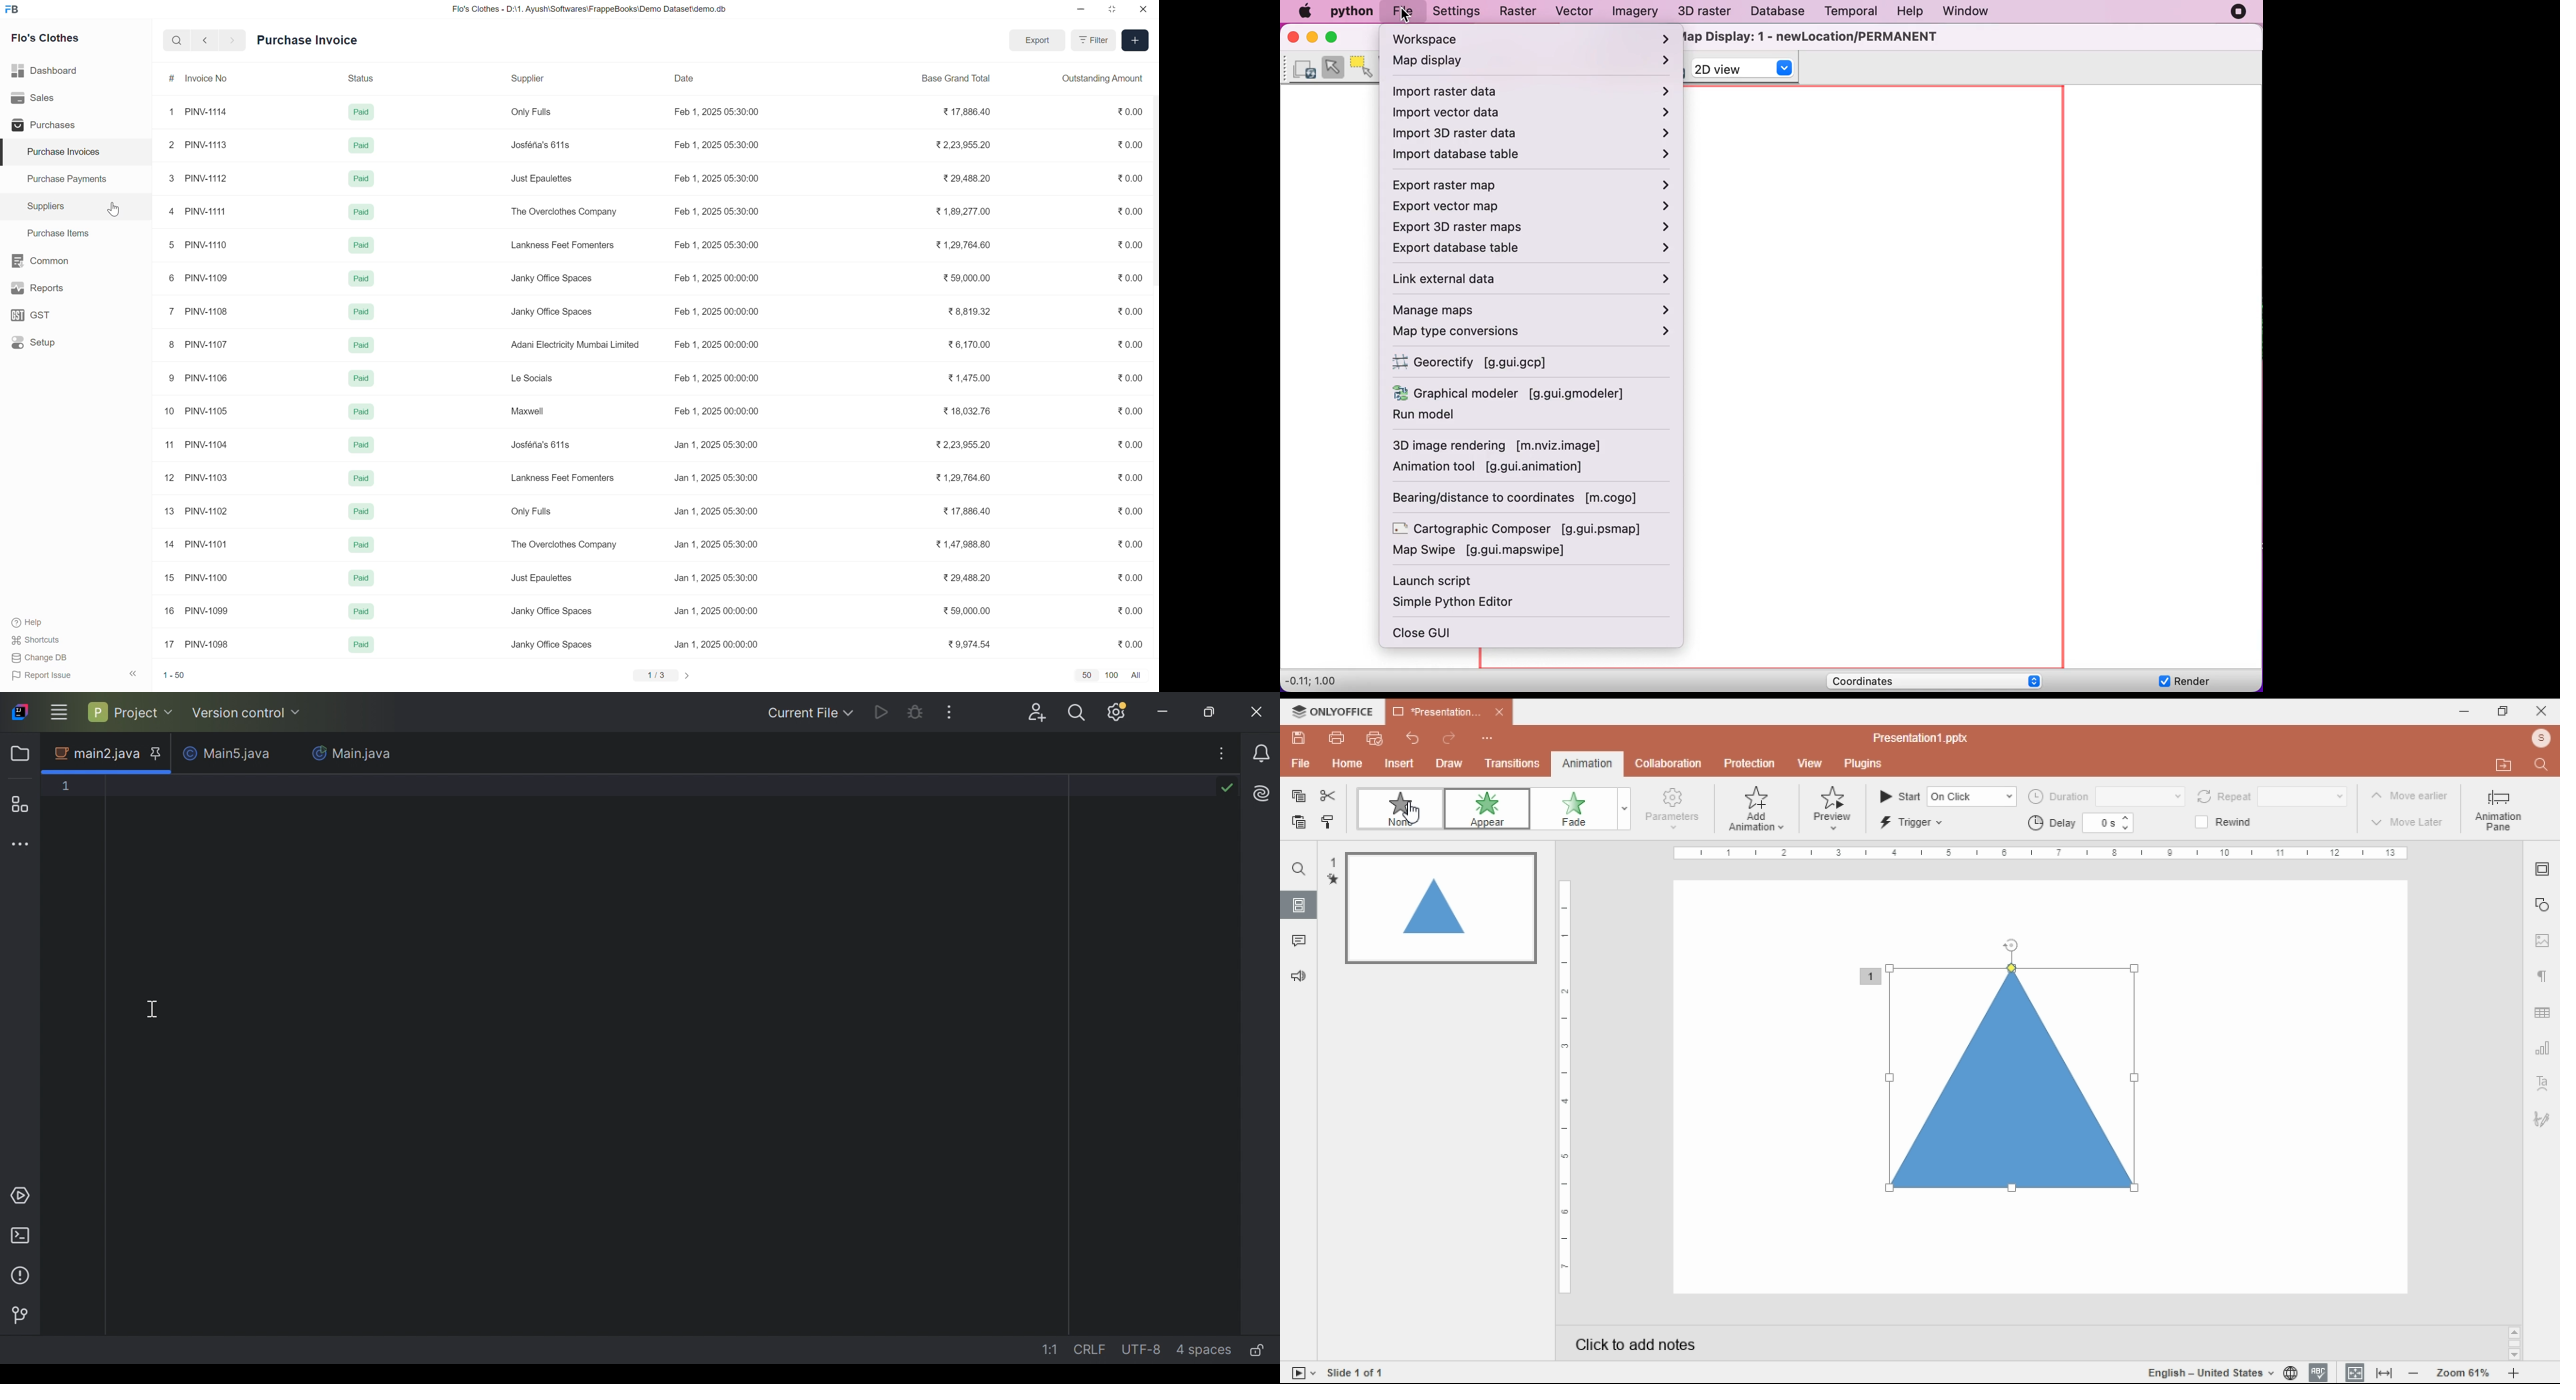 The width and height of the screenshot is (2576, 1400). I want to click on 7, so click(171, 312).